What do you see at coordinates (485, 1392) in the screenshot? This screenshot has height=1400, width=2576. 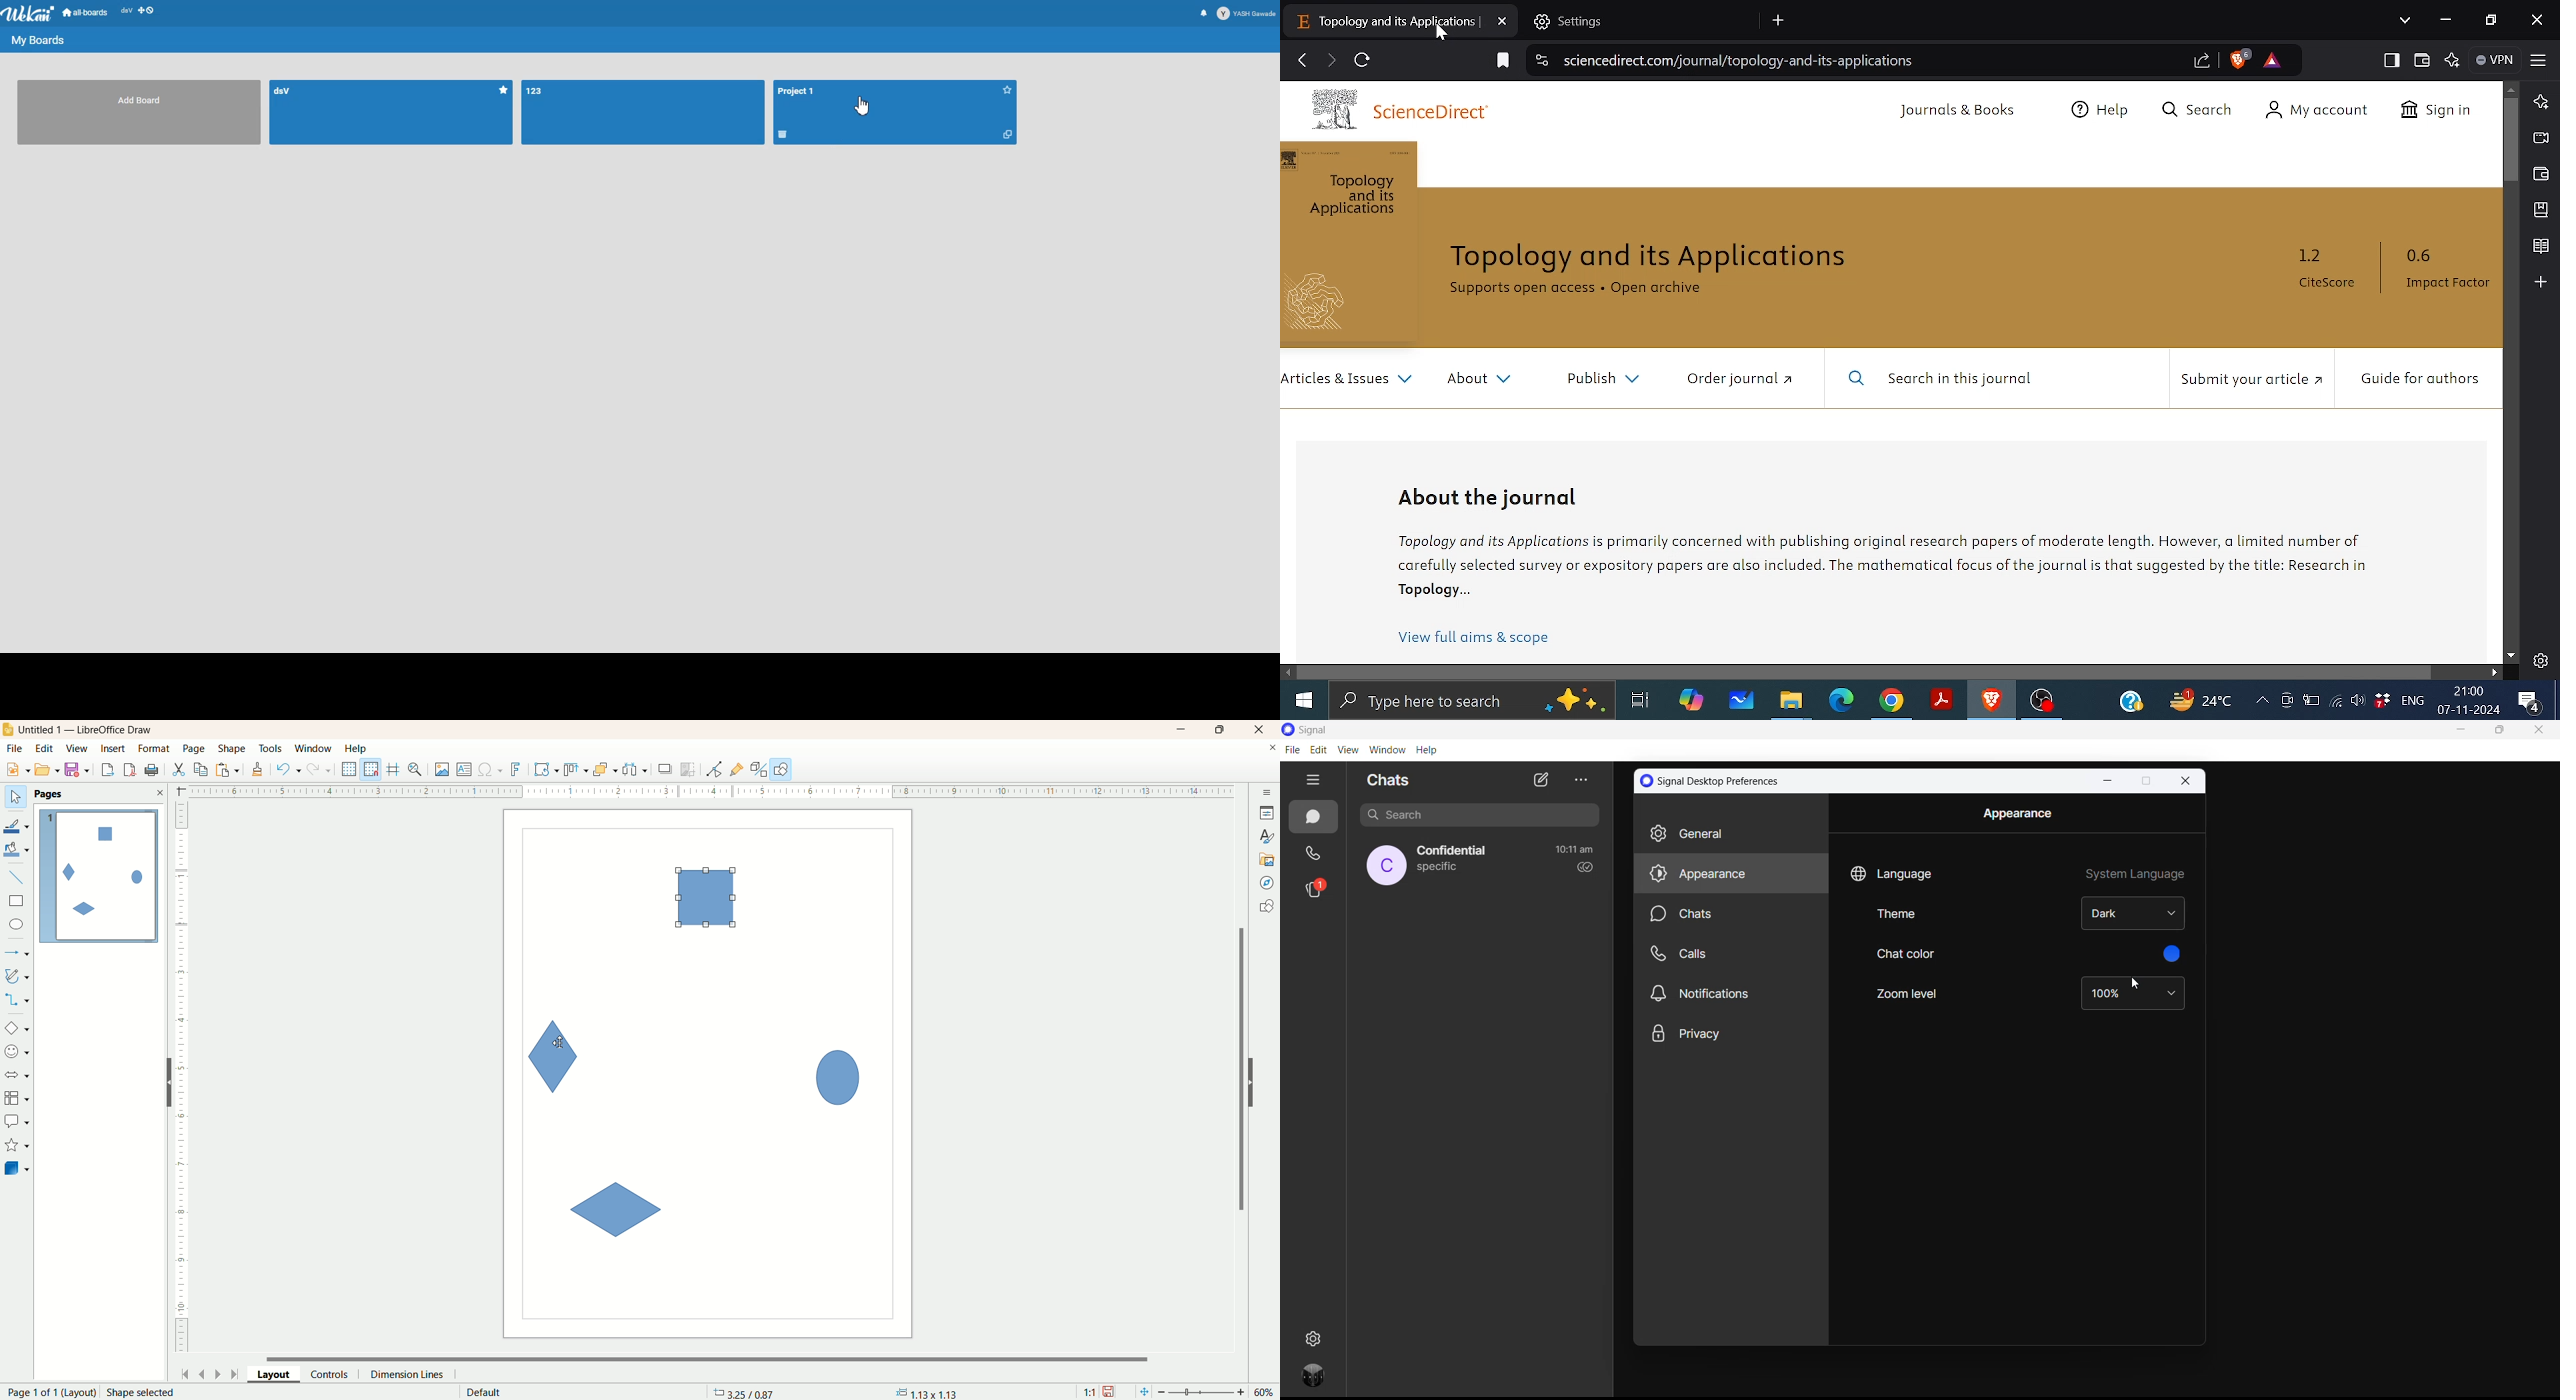 I see `default` at bounding box center [485, 1392].